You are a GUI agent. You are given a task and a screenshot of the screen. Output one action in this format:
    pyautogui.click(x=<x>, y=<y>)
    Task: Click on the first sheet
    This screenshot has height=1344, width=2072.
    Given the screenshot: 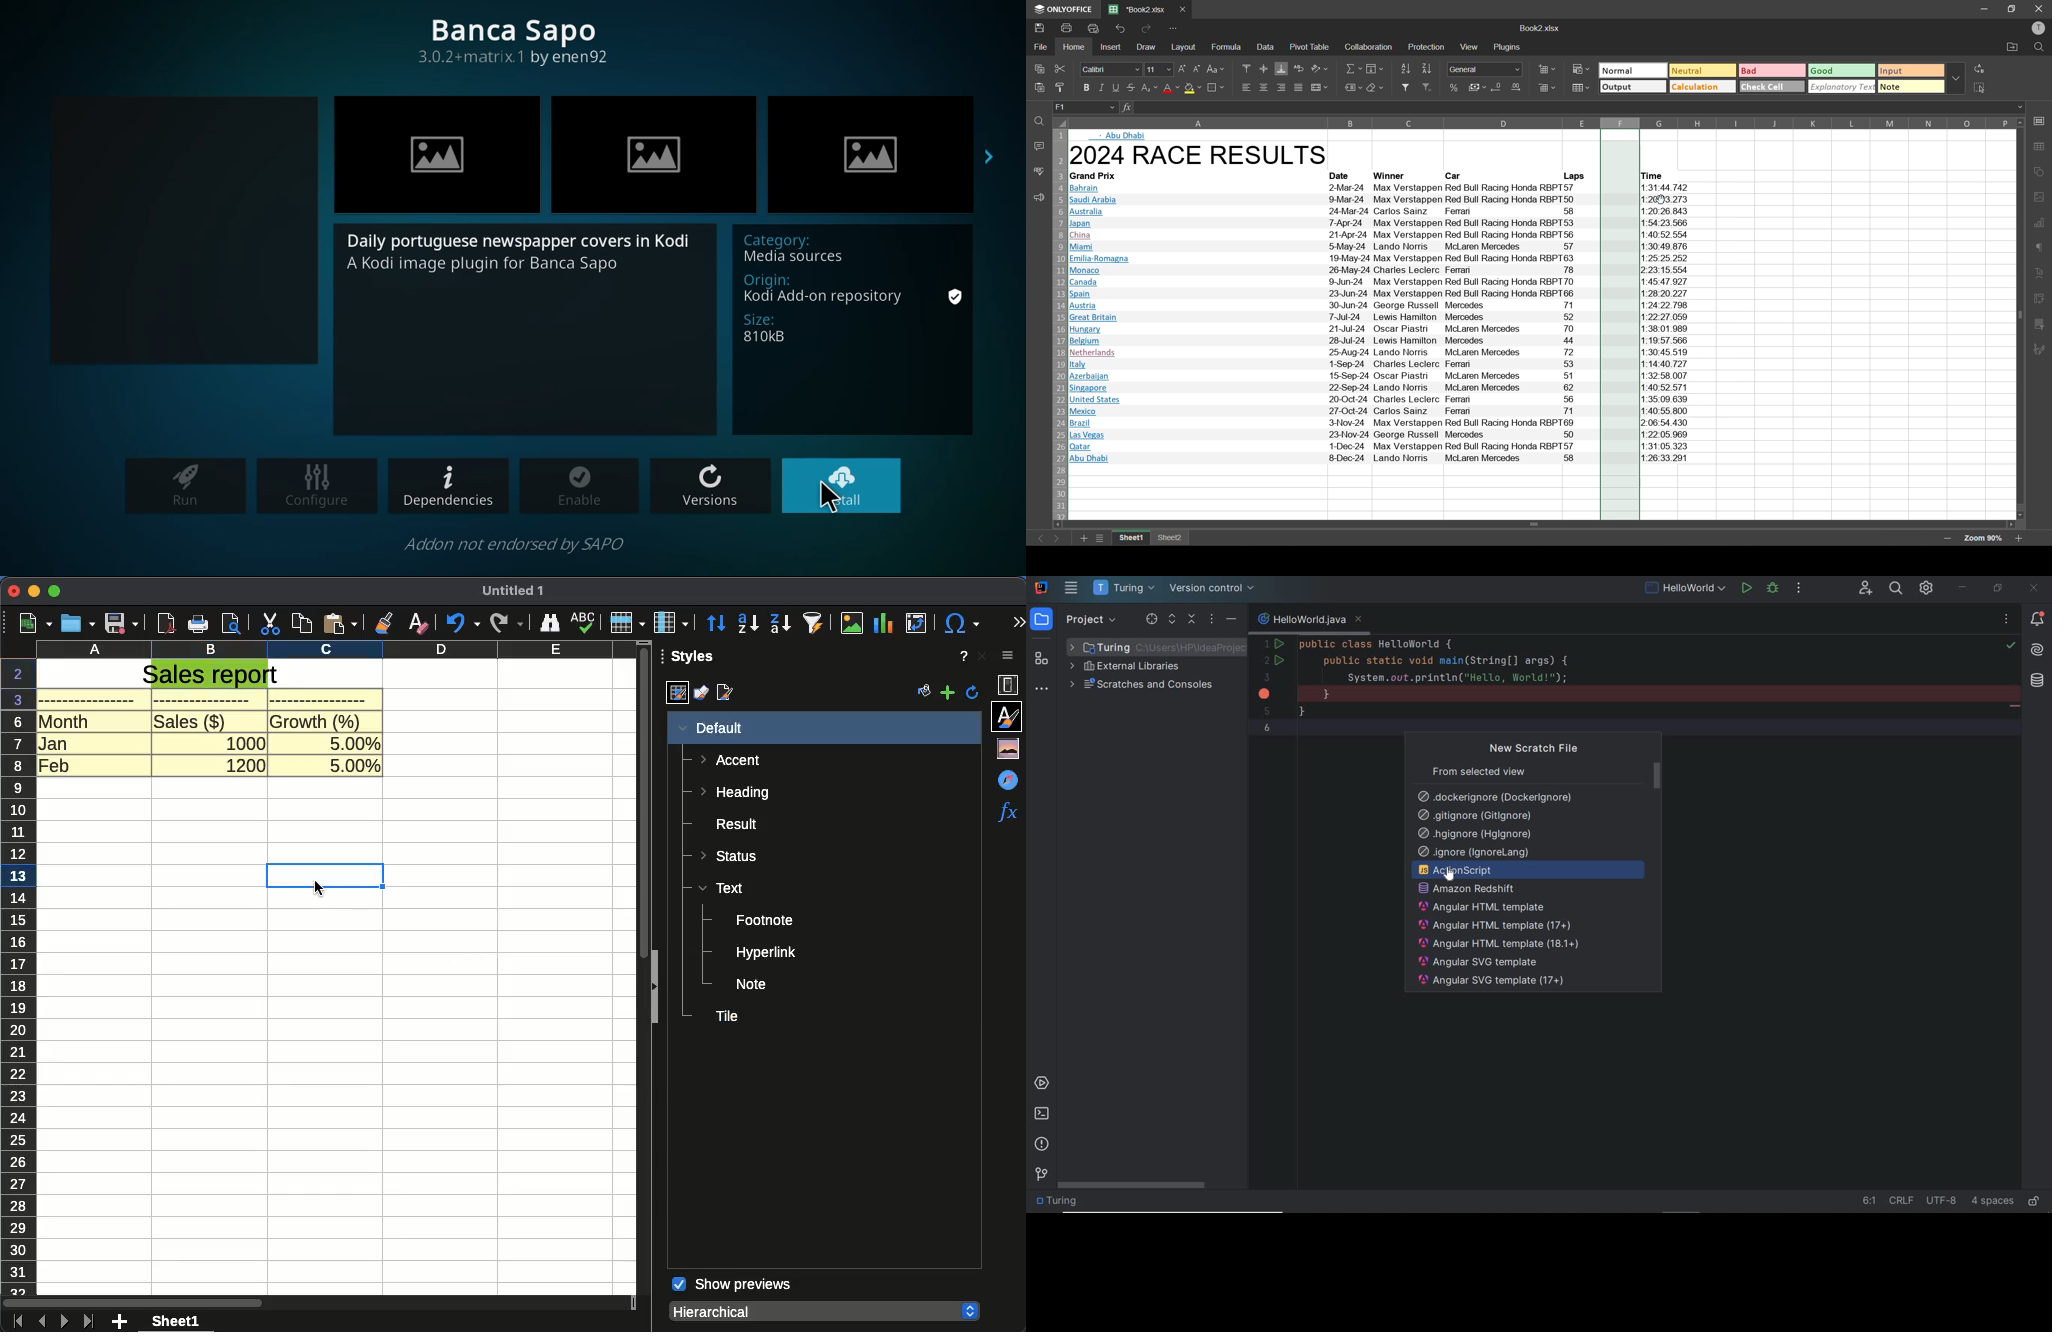 What is the action you would take?
    pyautogui.click(x=16, y=1322)
    